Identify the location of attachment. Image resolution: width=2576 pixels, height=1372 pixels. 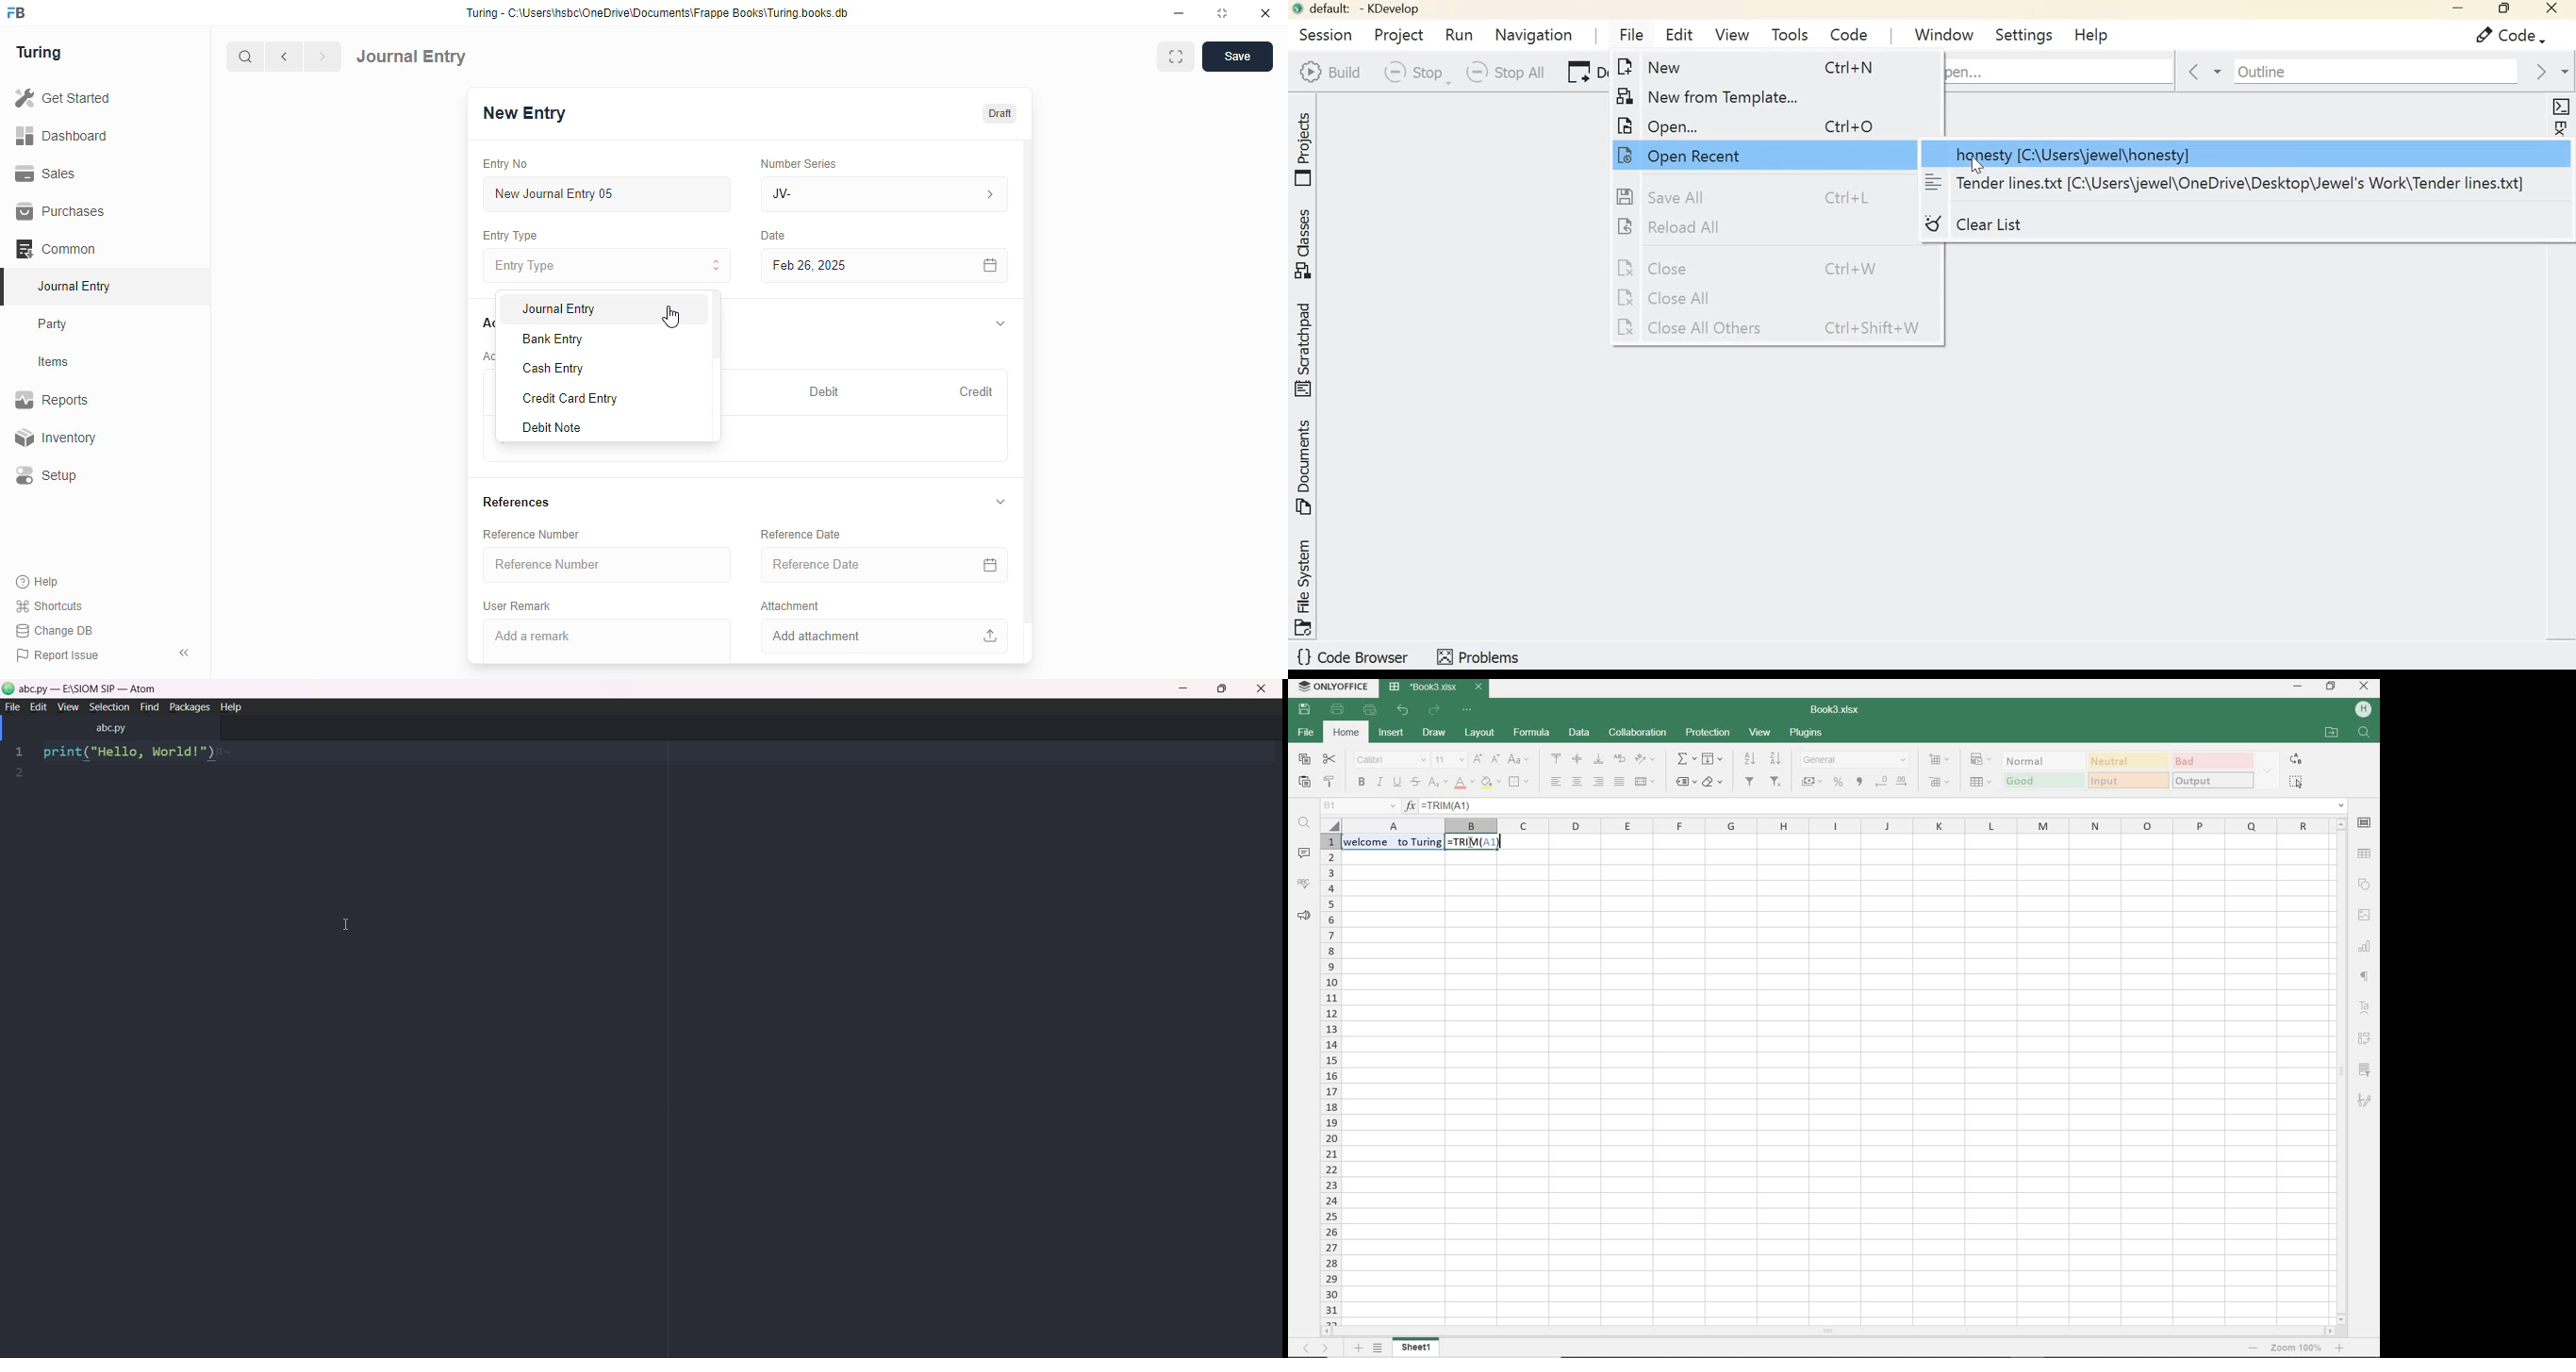
(790, 605).